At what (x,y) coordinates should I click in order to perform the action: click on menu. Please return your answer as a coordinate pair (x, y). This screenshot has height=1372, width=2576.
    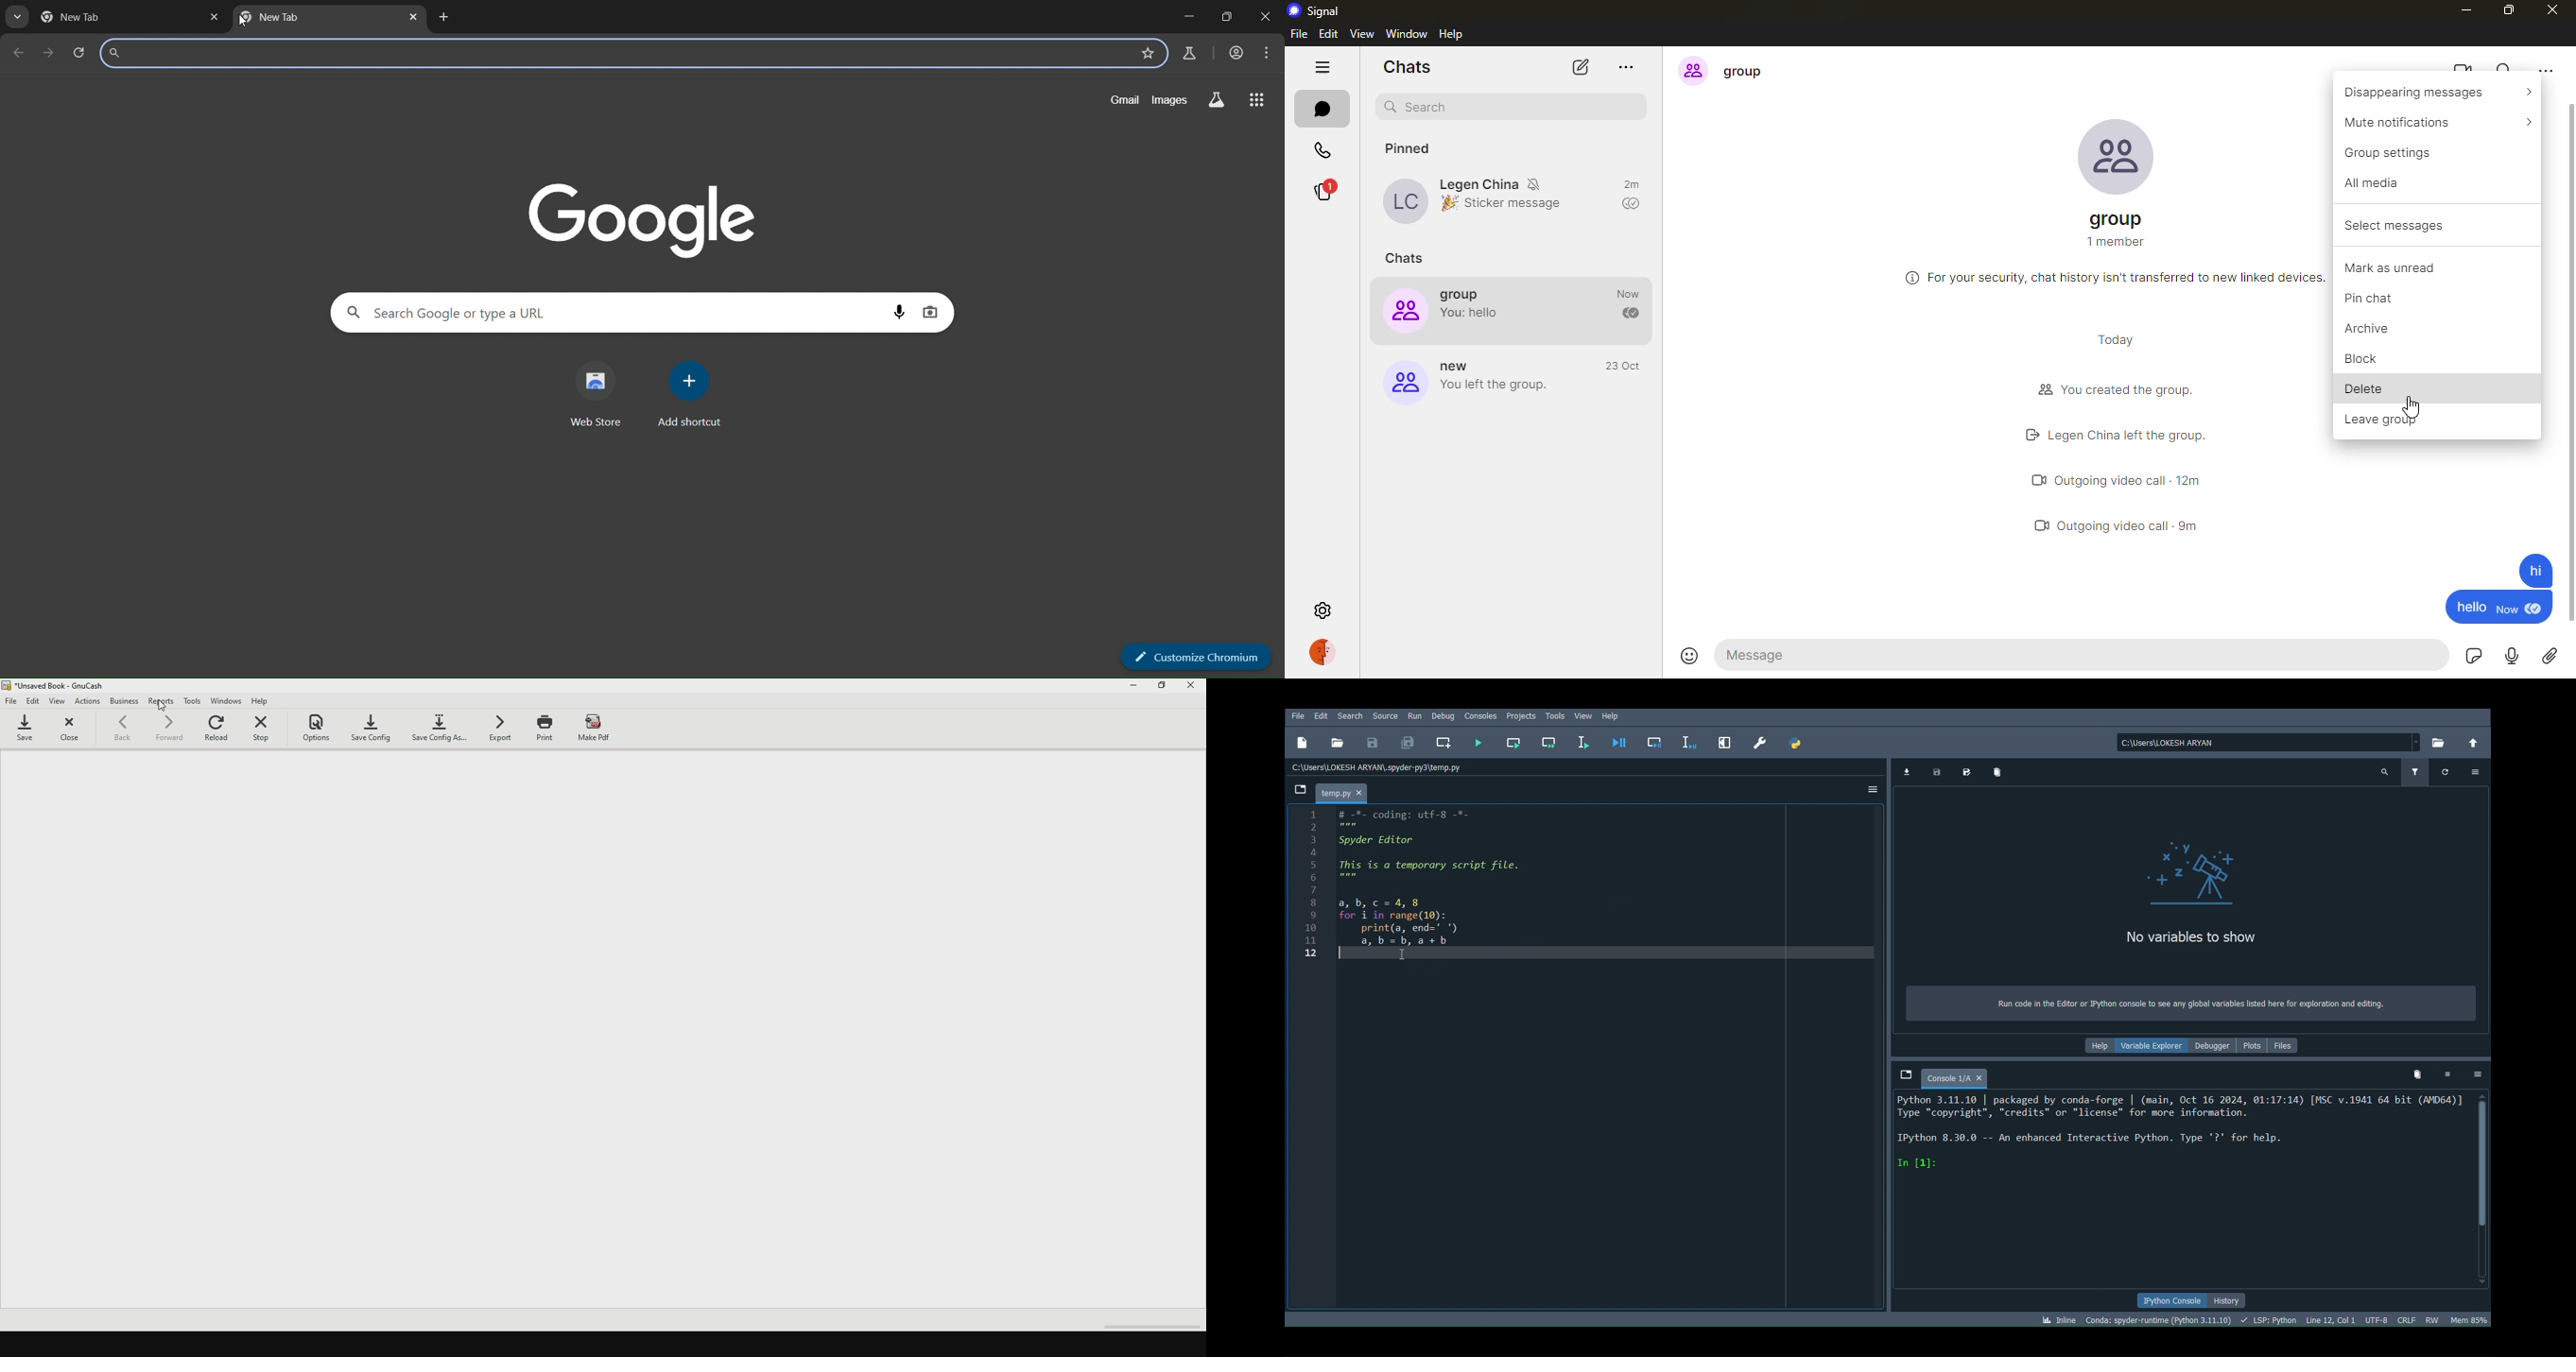
    Looking at the image, I should click on (1266, 53).